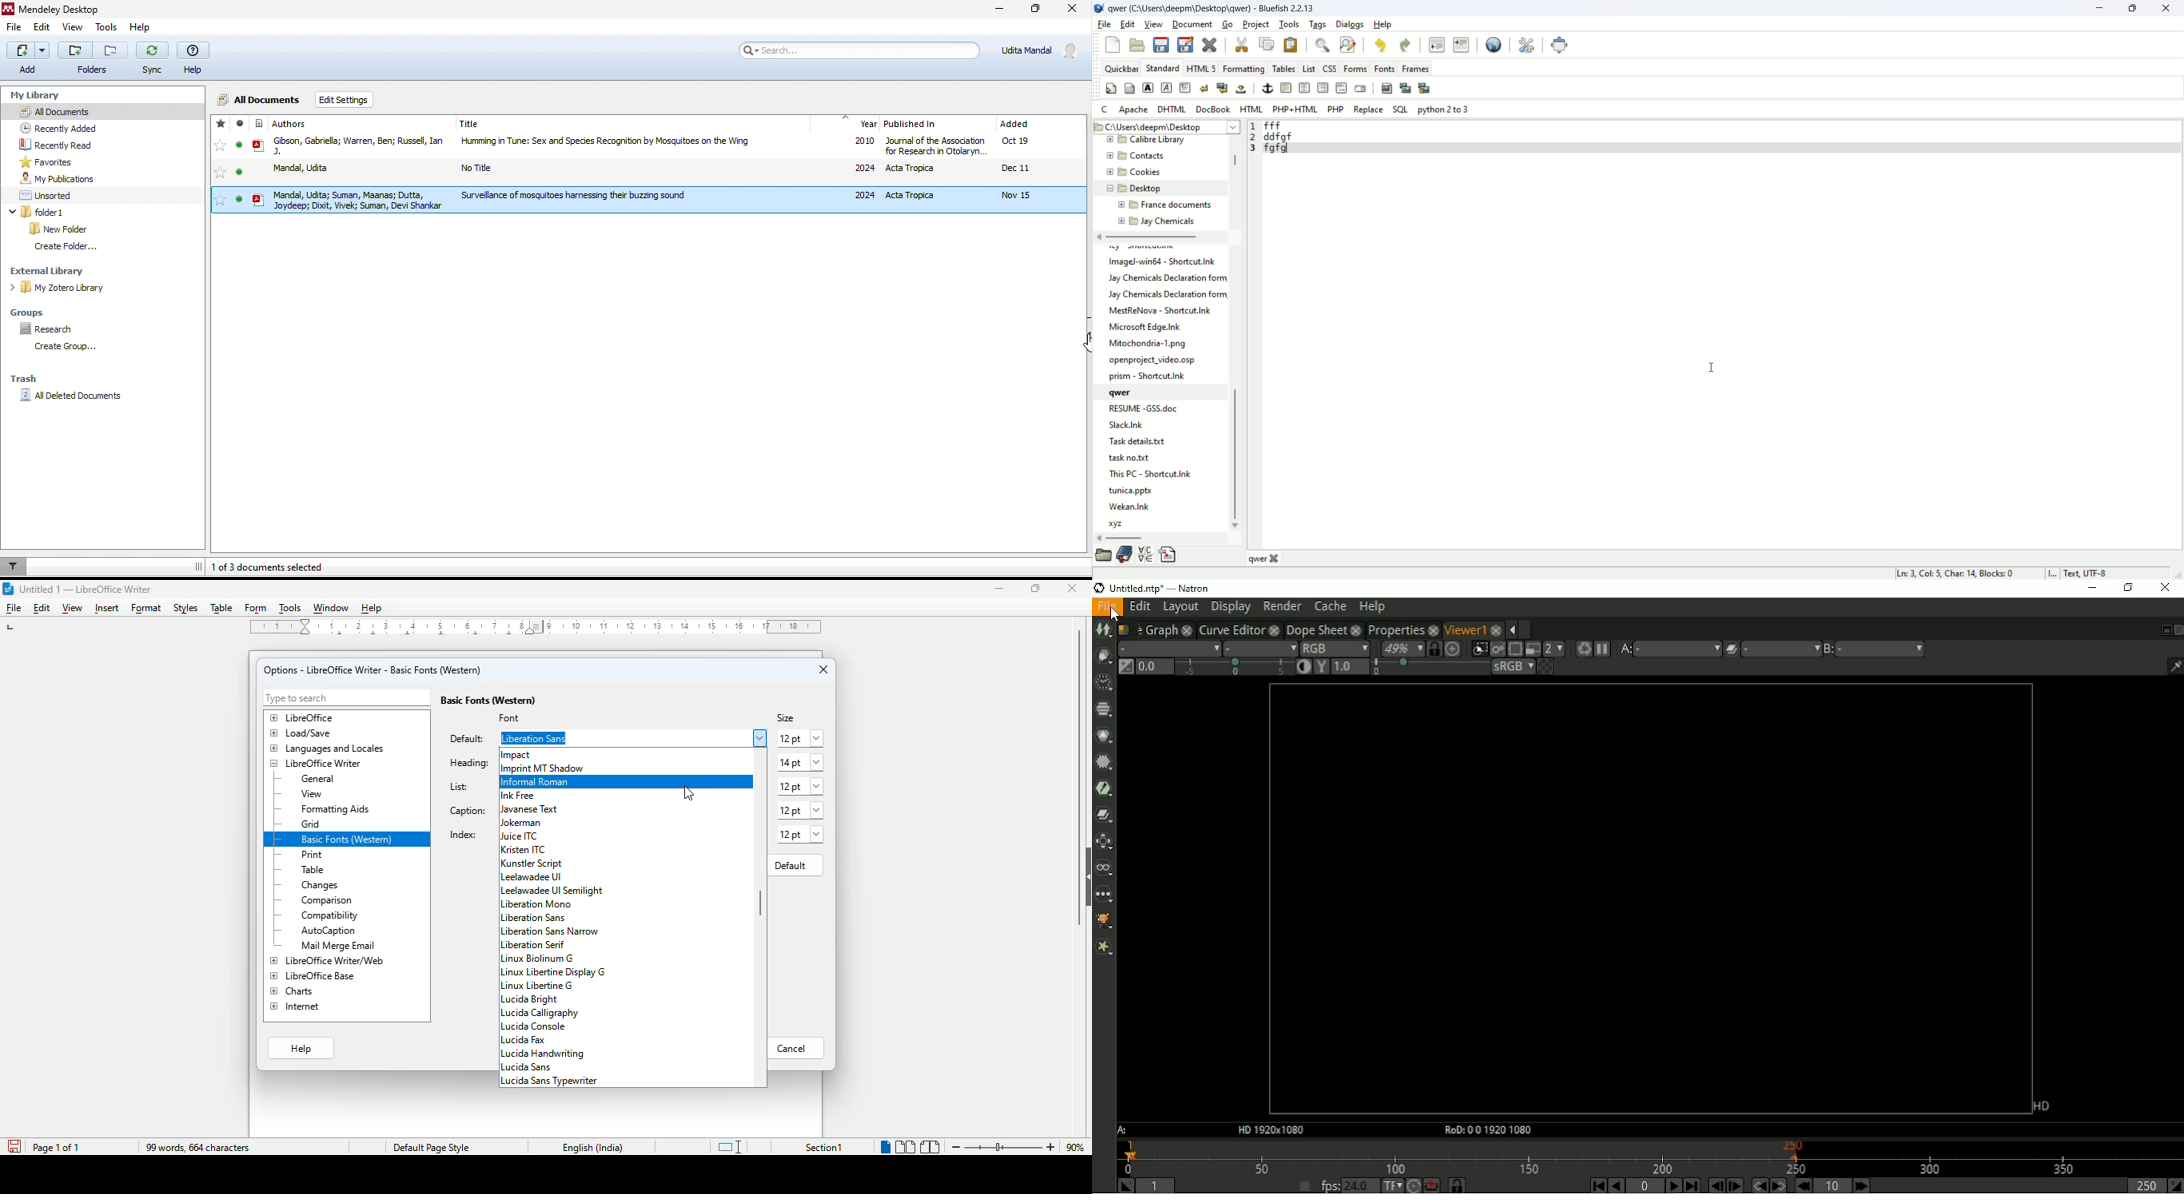  Describe the element at coordinates (1128, 24) in the screenshot. I see `edit` at that location.